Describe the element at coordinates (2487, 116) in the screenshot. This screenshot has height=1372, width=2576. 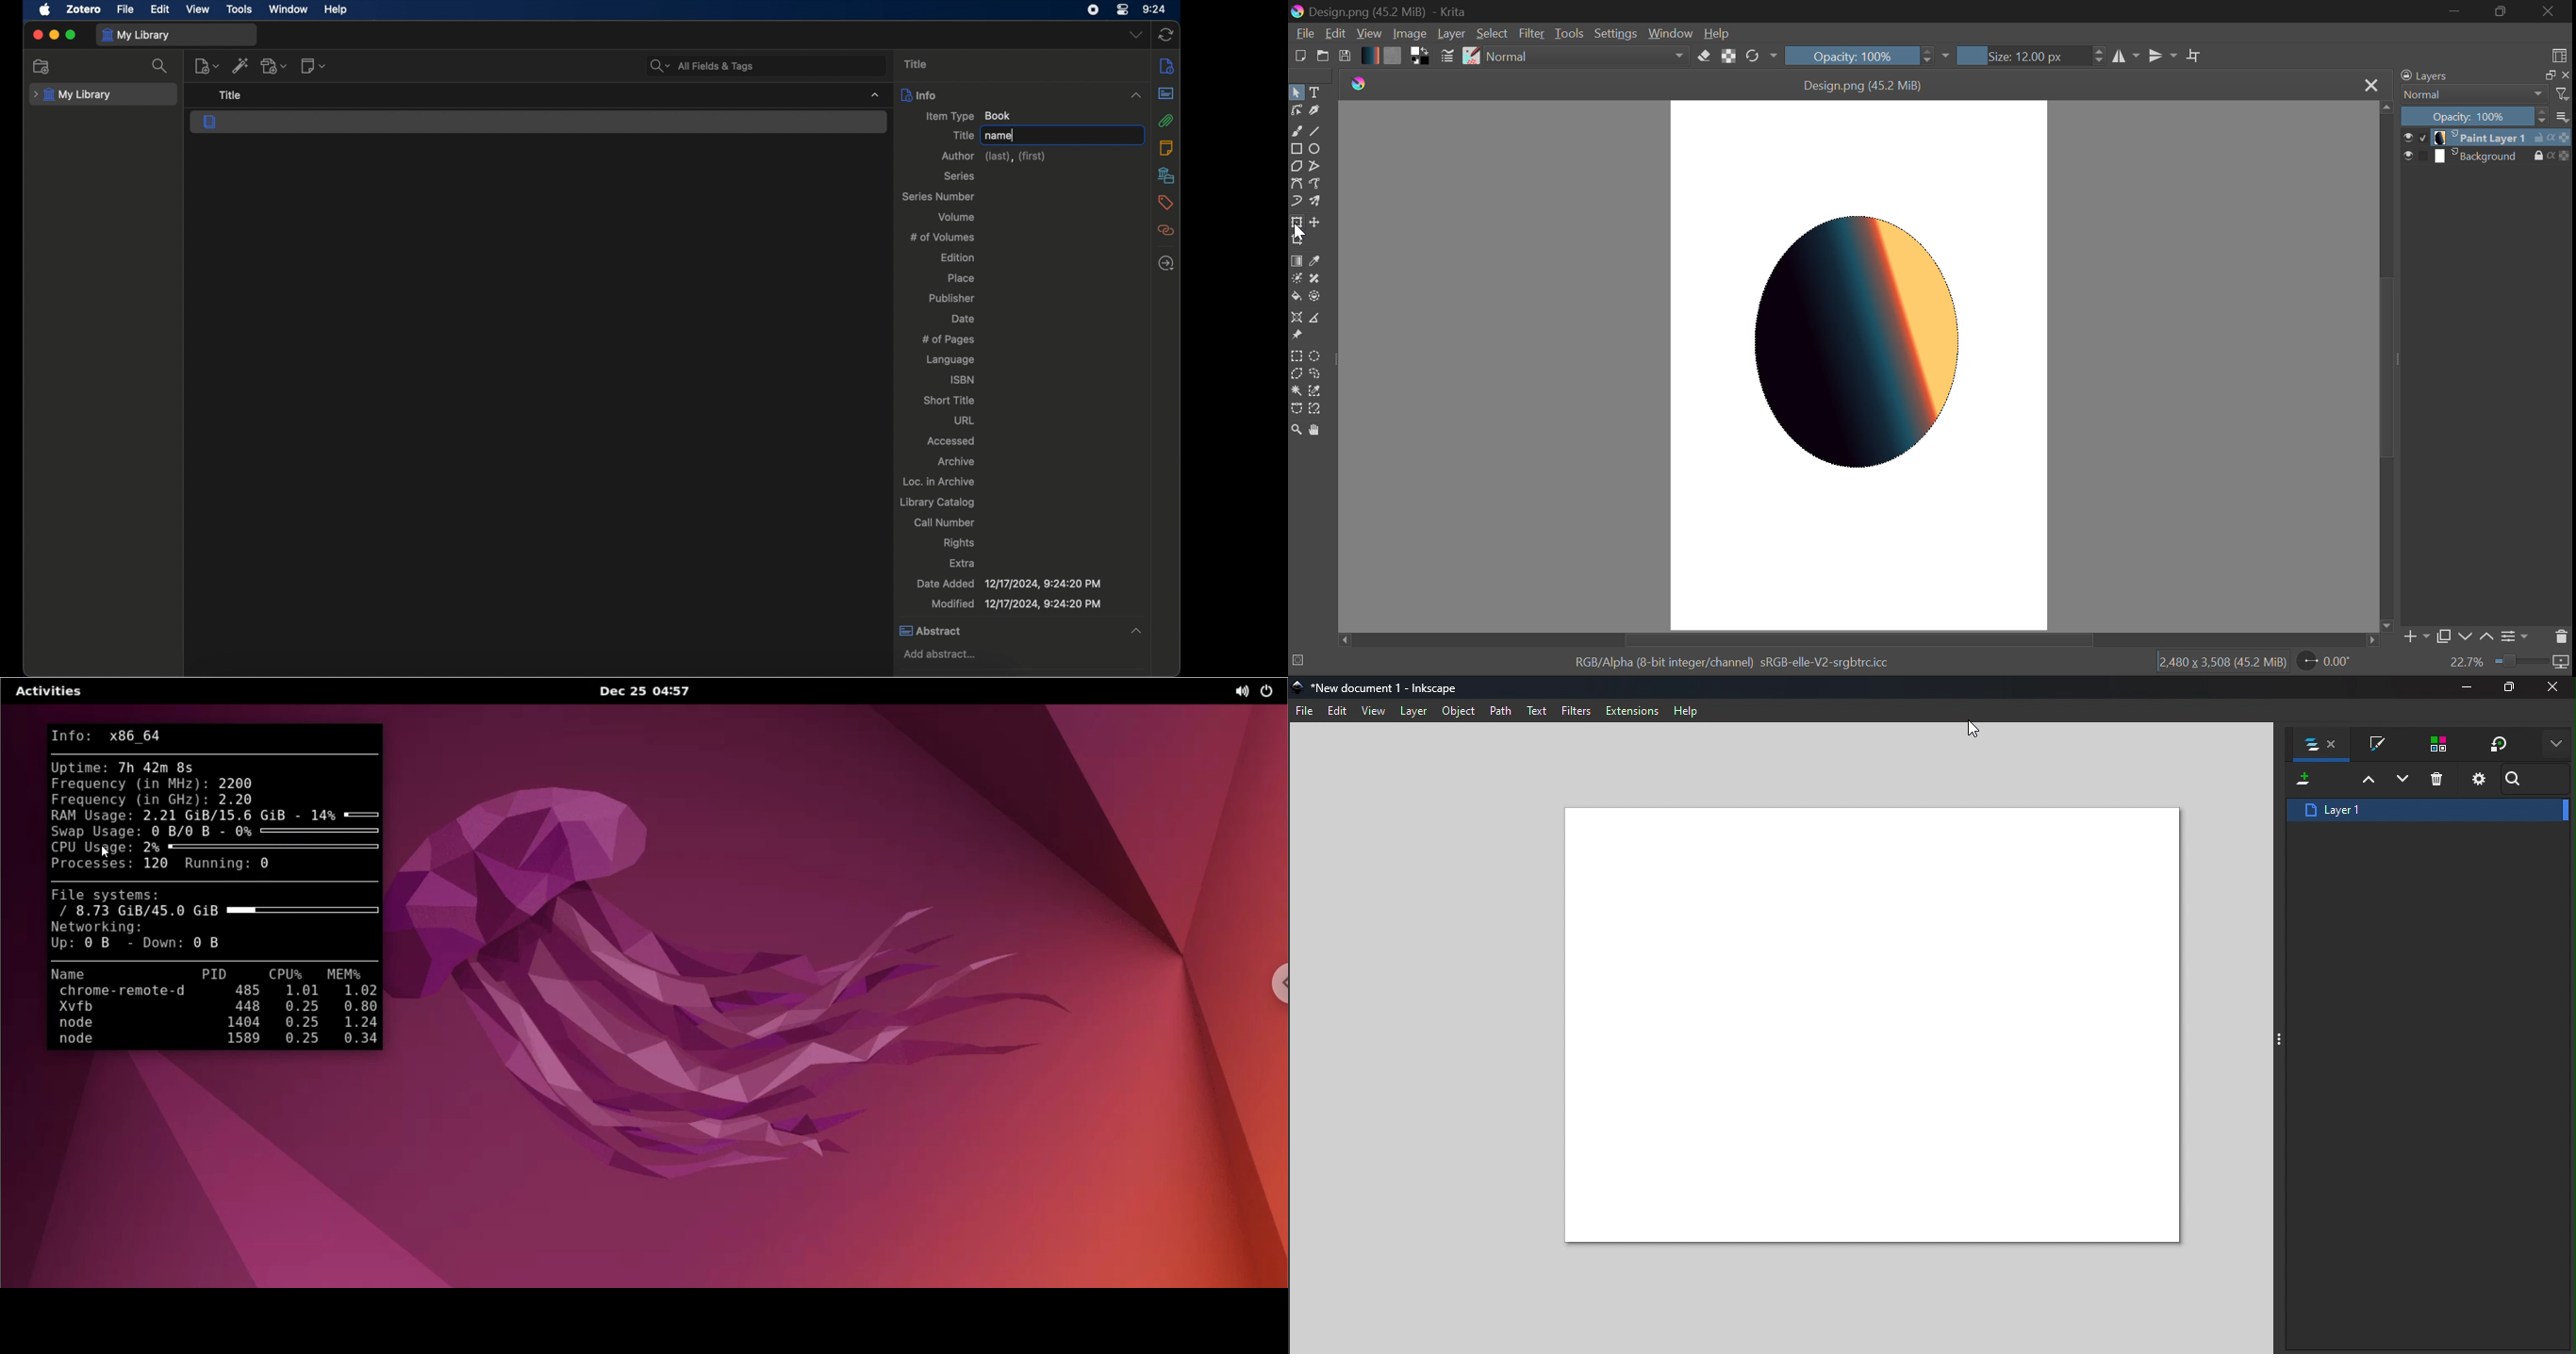
I see `Opacity` at that location.